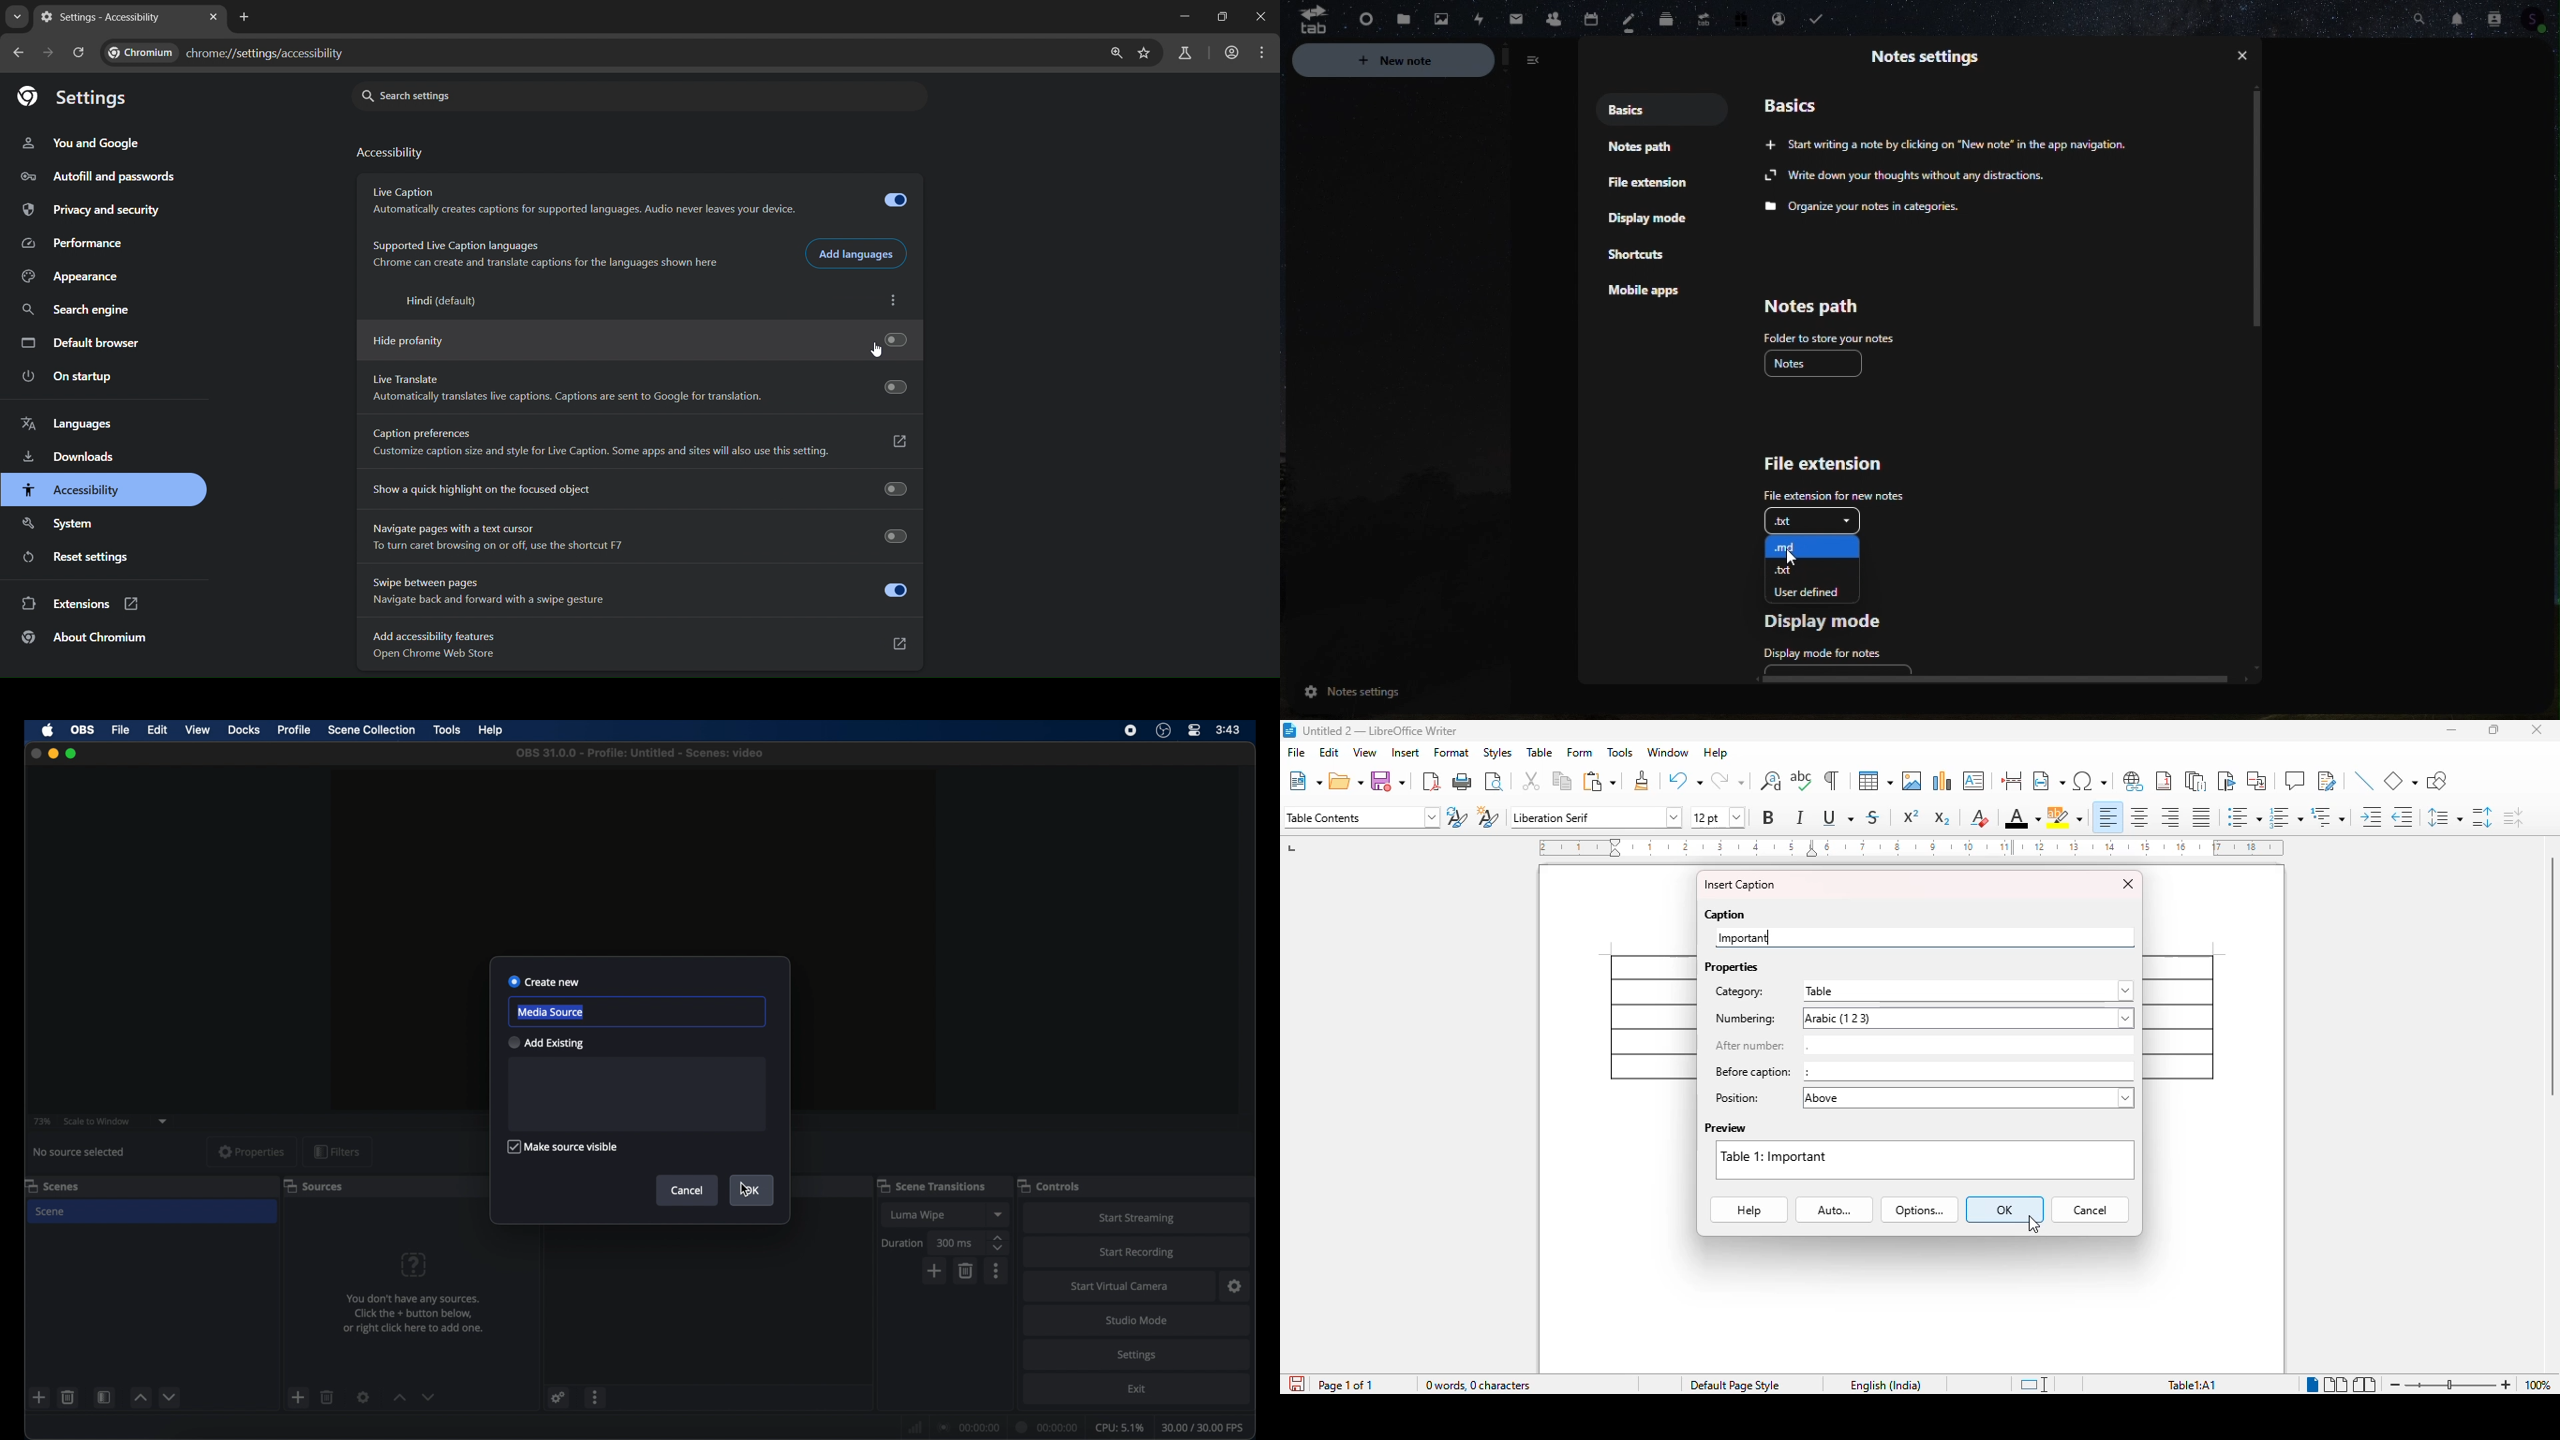 Image resolution: width=2576 pixels, height=1456 pixels. Describe the element at coordinates (245, 730) in the screenshot. I see `docks` at that location.